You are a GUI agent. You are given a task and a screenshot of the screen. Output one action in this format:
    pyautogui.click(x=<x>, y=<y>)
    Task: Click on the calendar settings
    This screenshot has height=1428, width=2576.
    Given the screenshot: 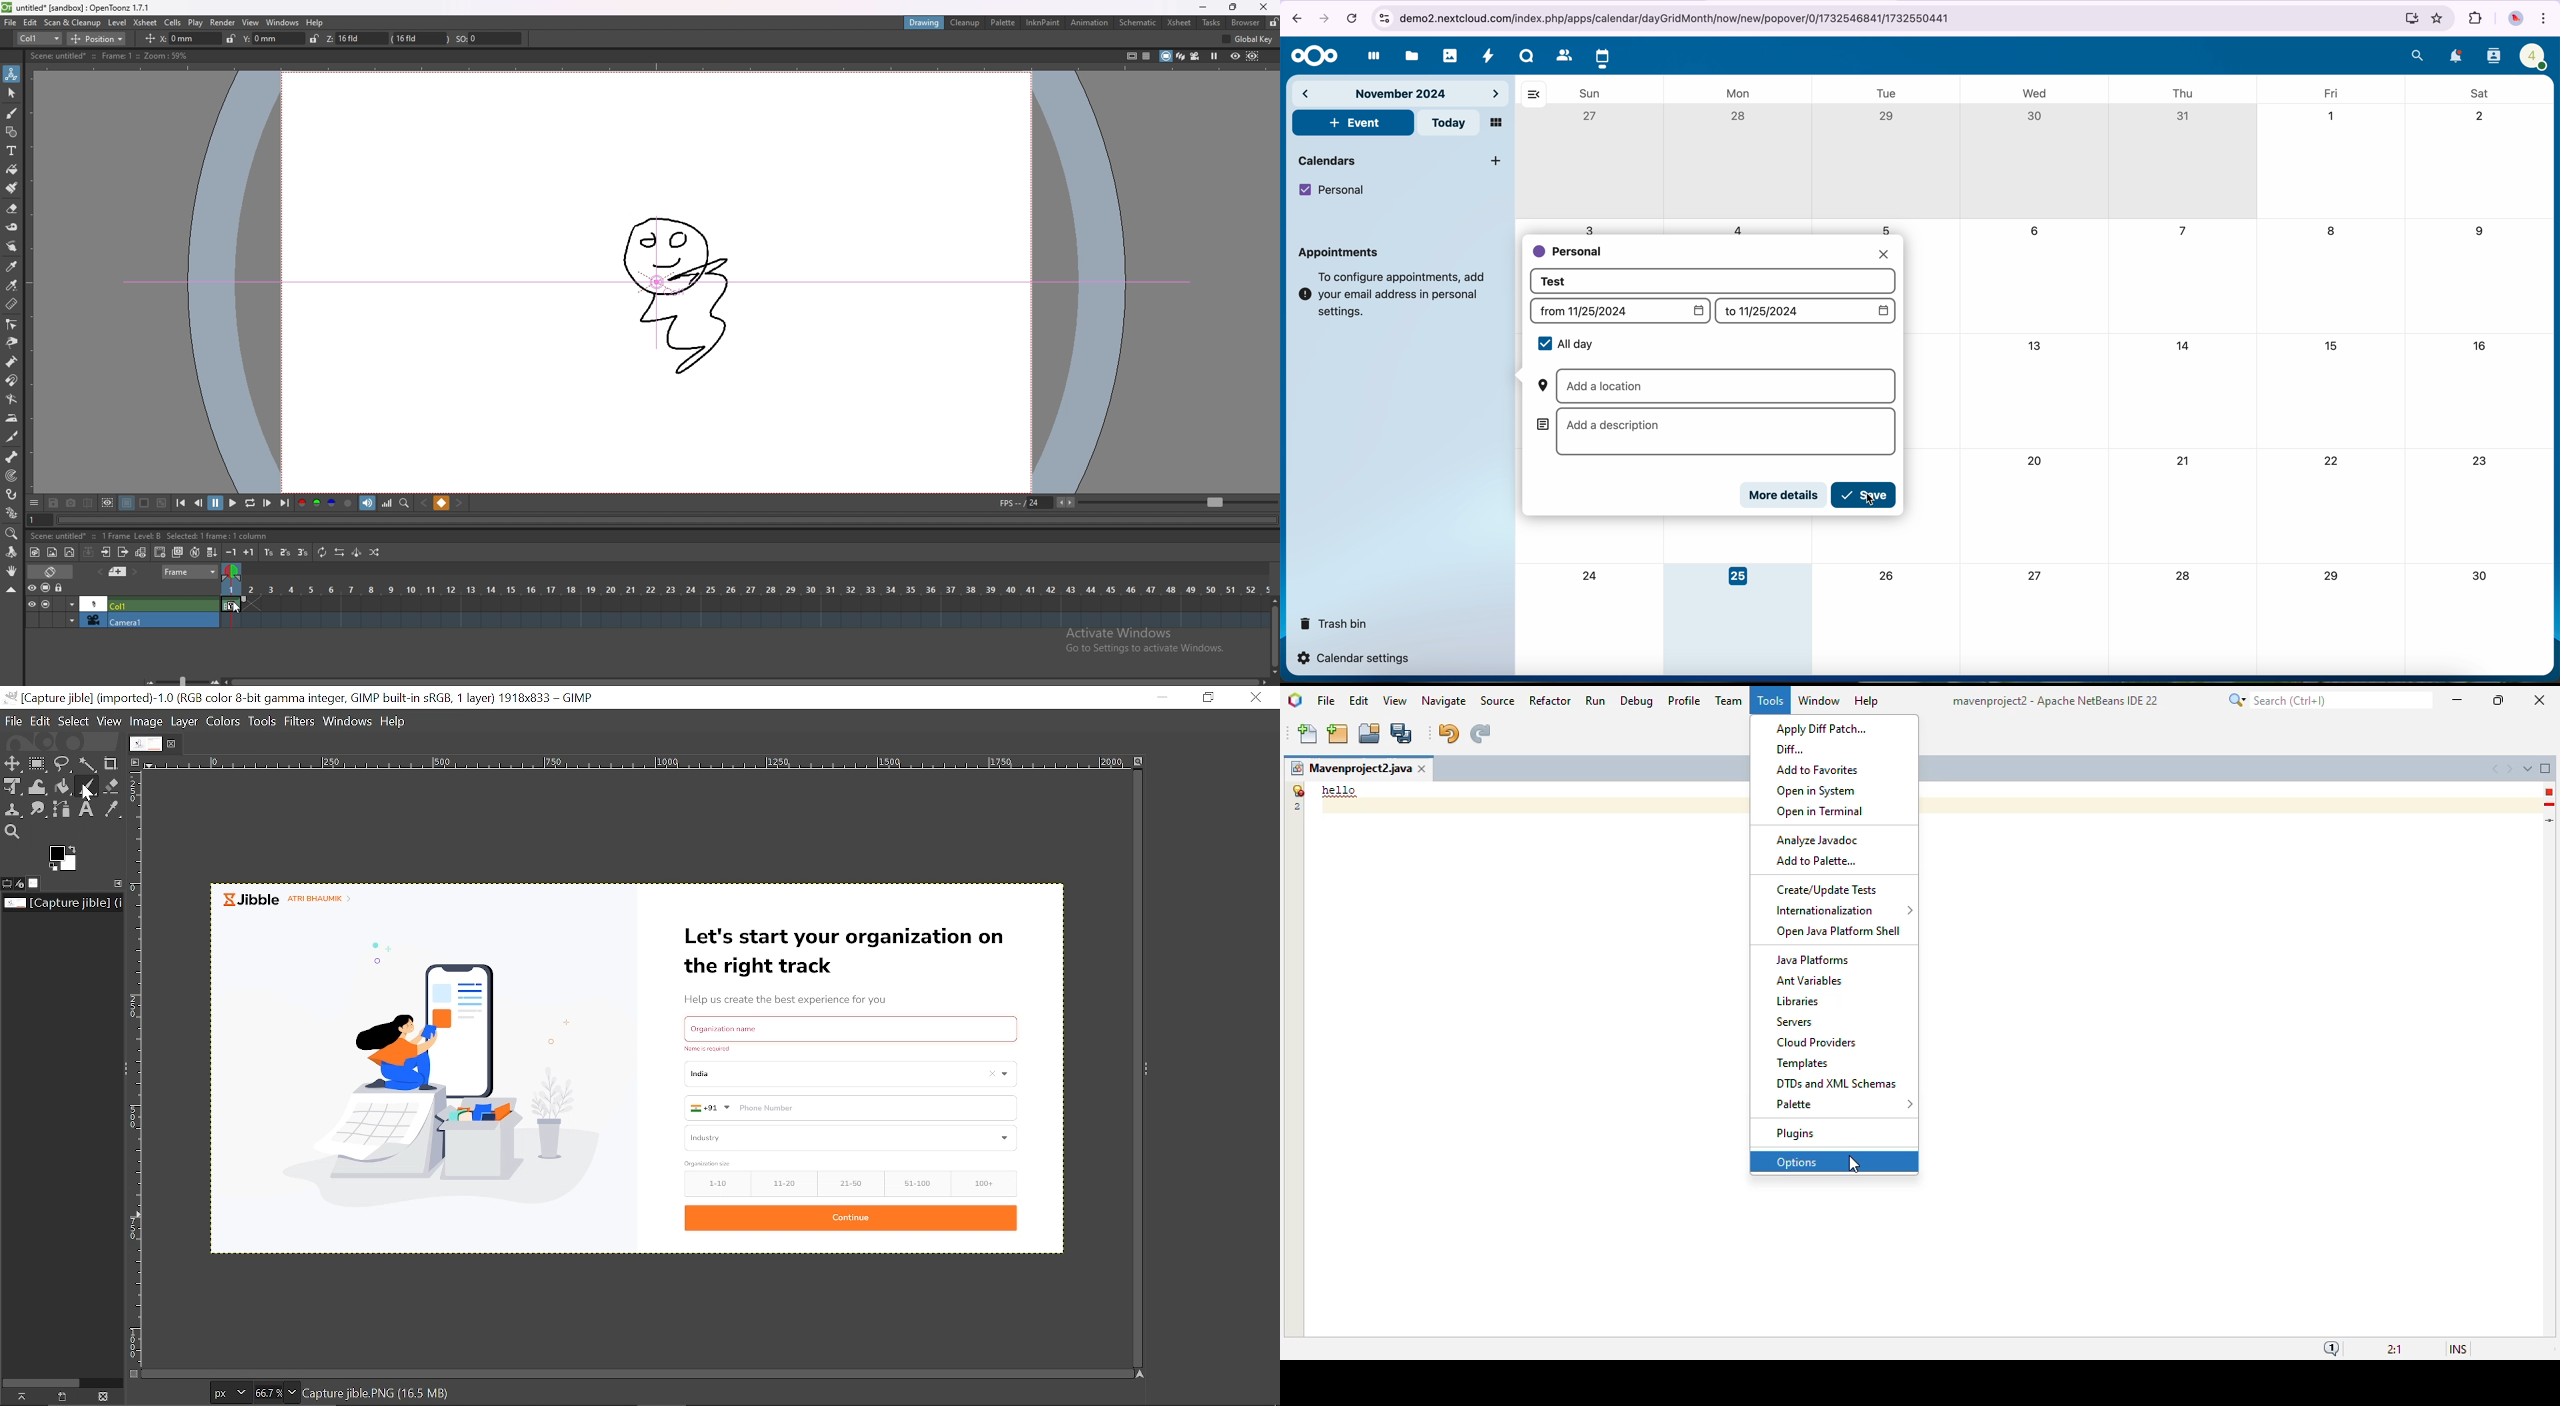 What is the action you would take?
    pyautogui.click(x=1357, y=659)
    